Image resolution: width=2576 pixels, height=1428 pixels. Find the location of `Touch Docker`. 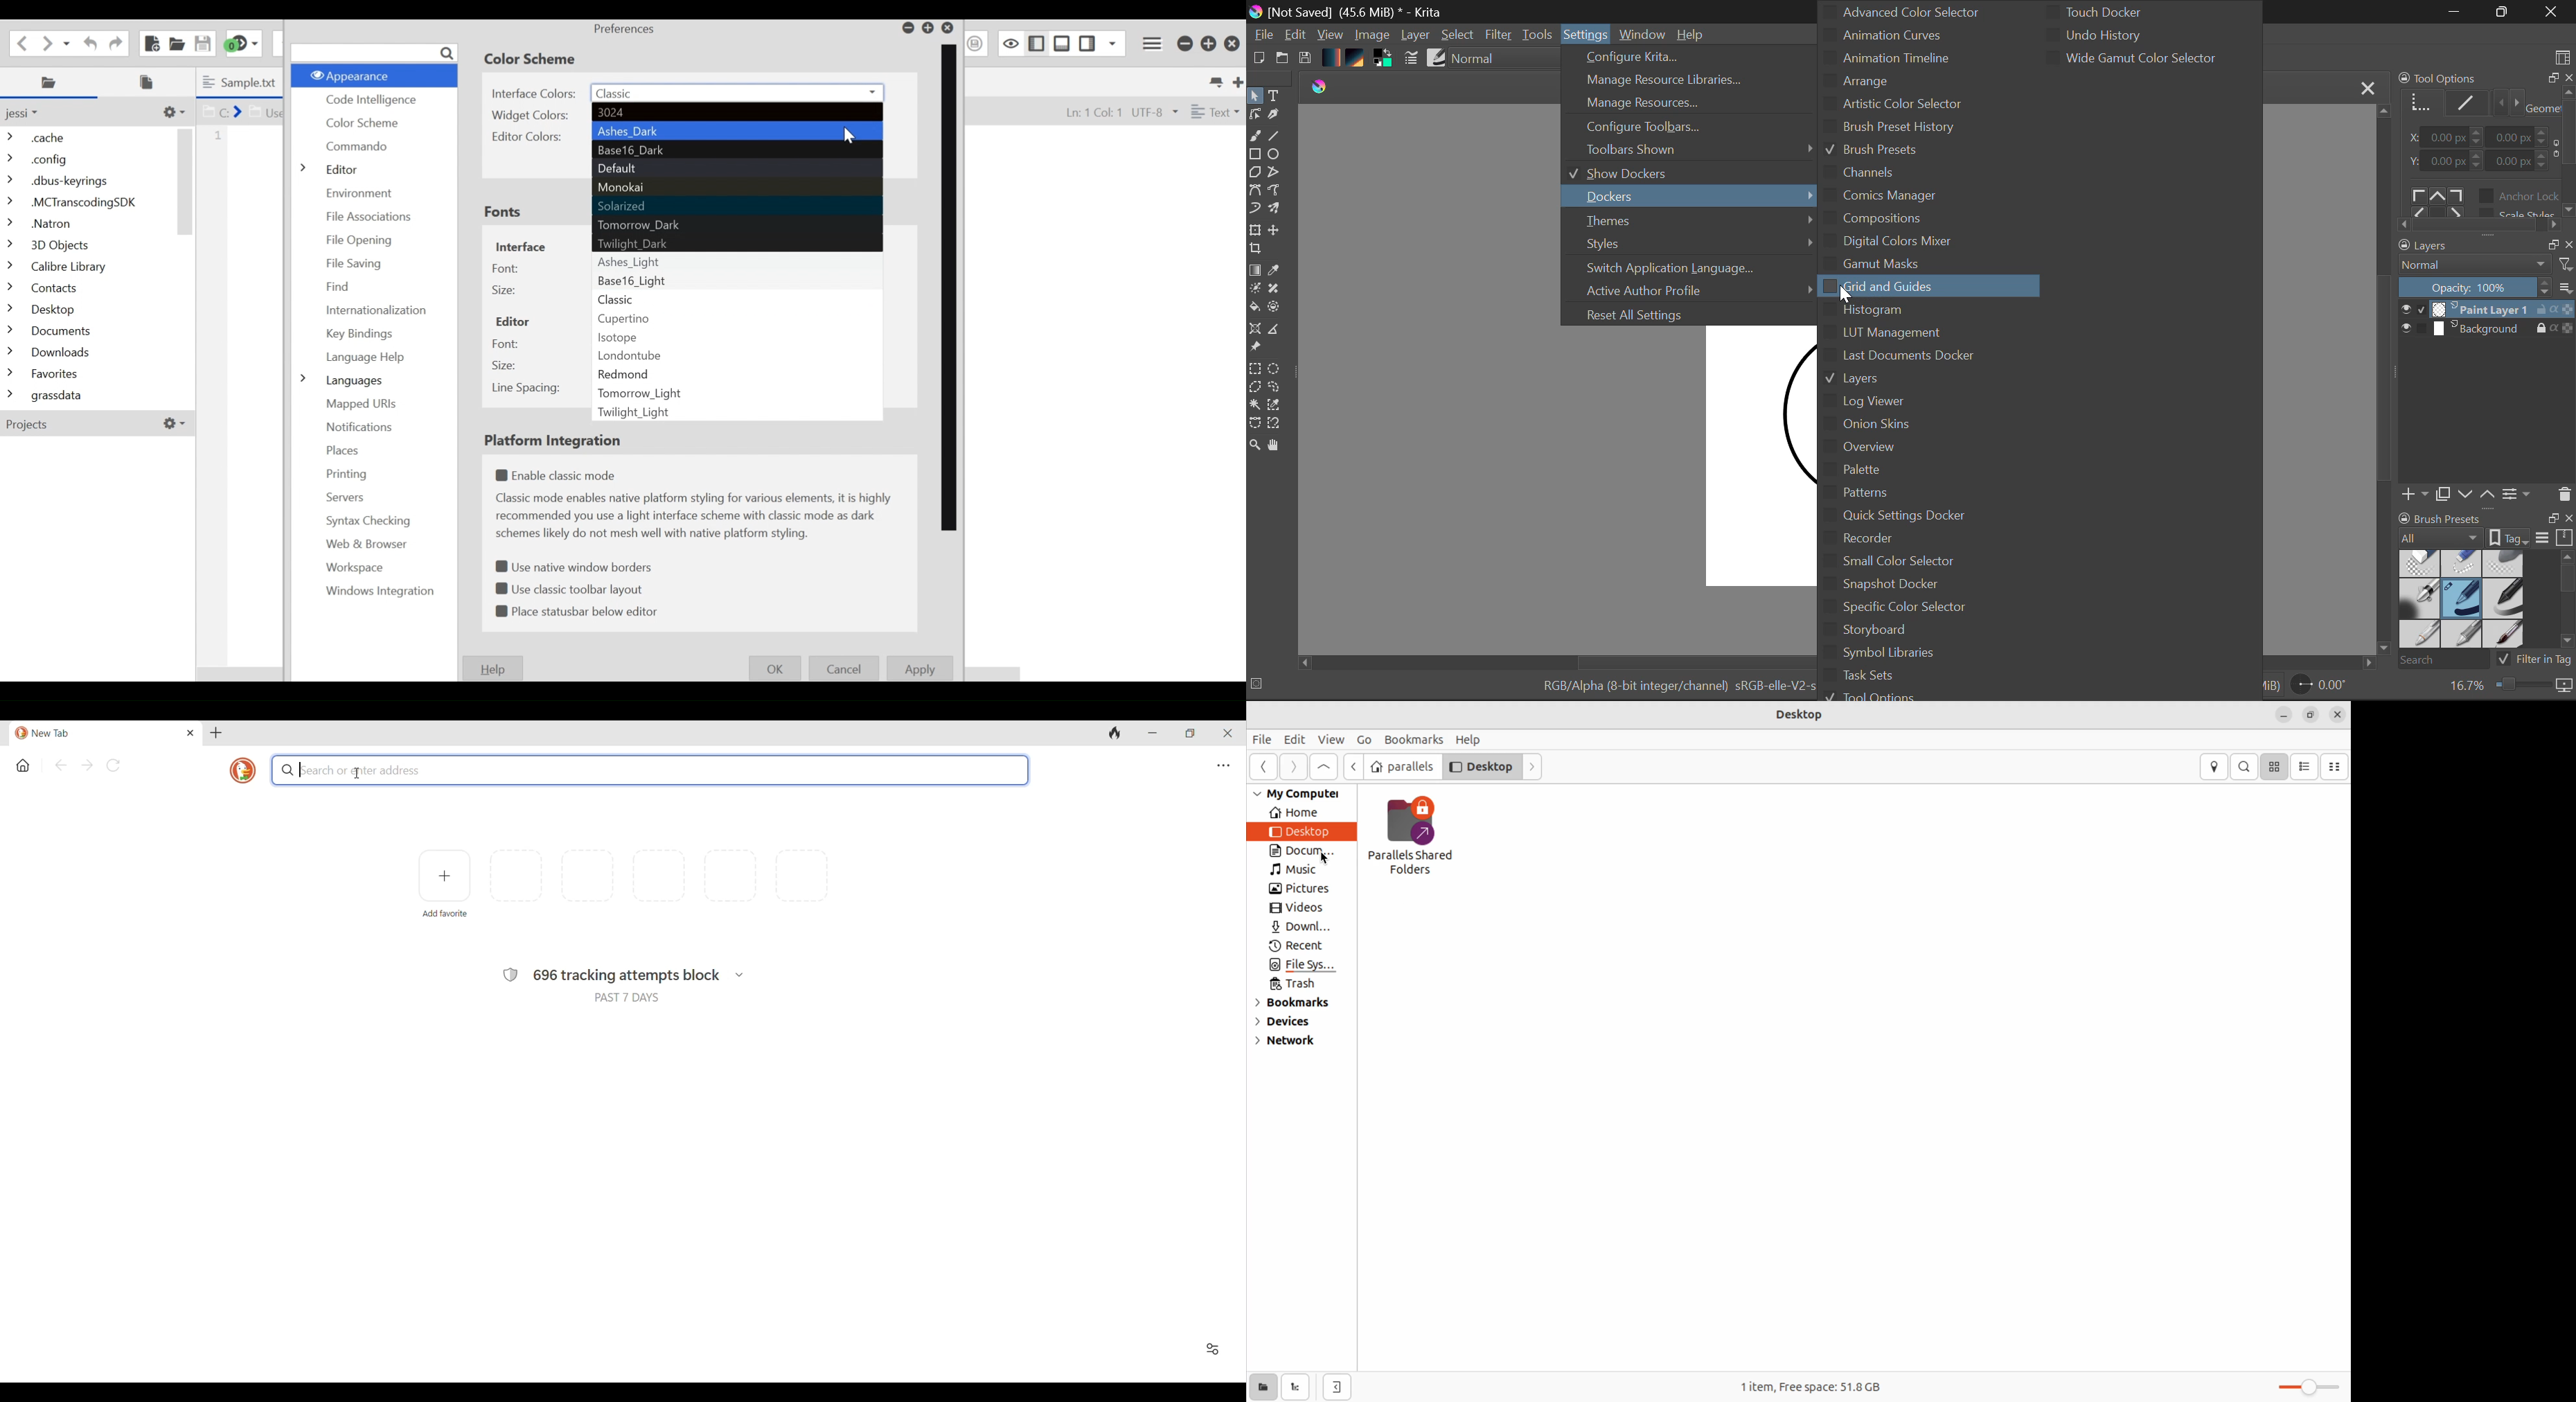

Touch Docker is located at coordinates (2127, 11).